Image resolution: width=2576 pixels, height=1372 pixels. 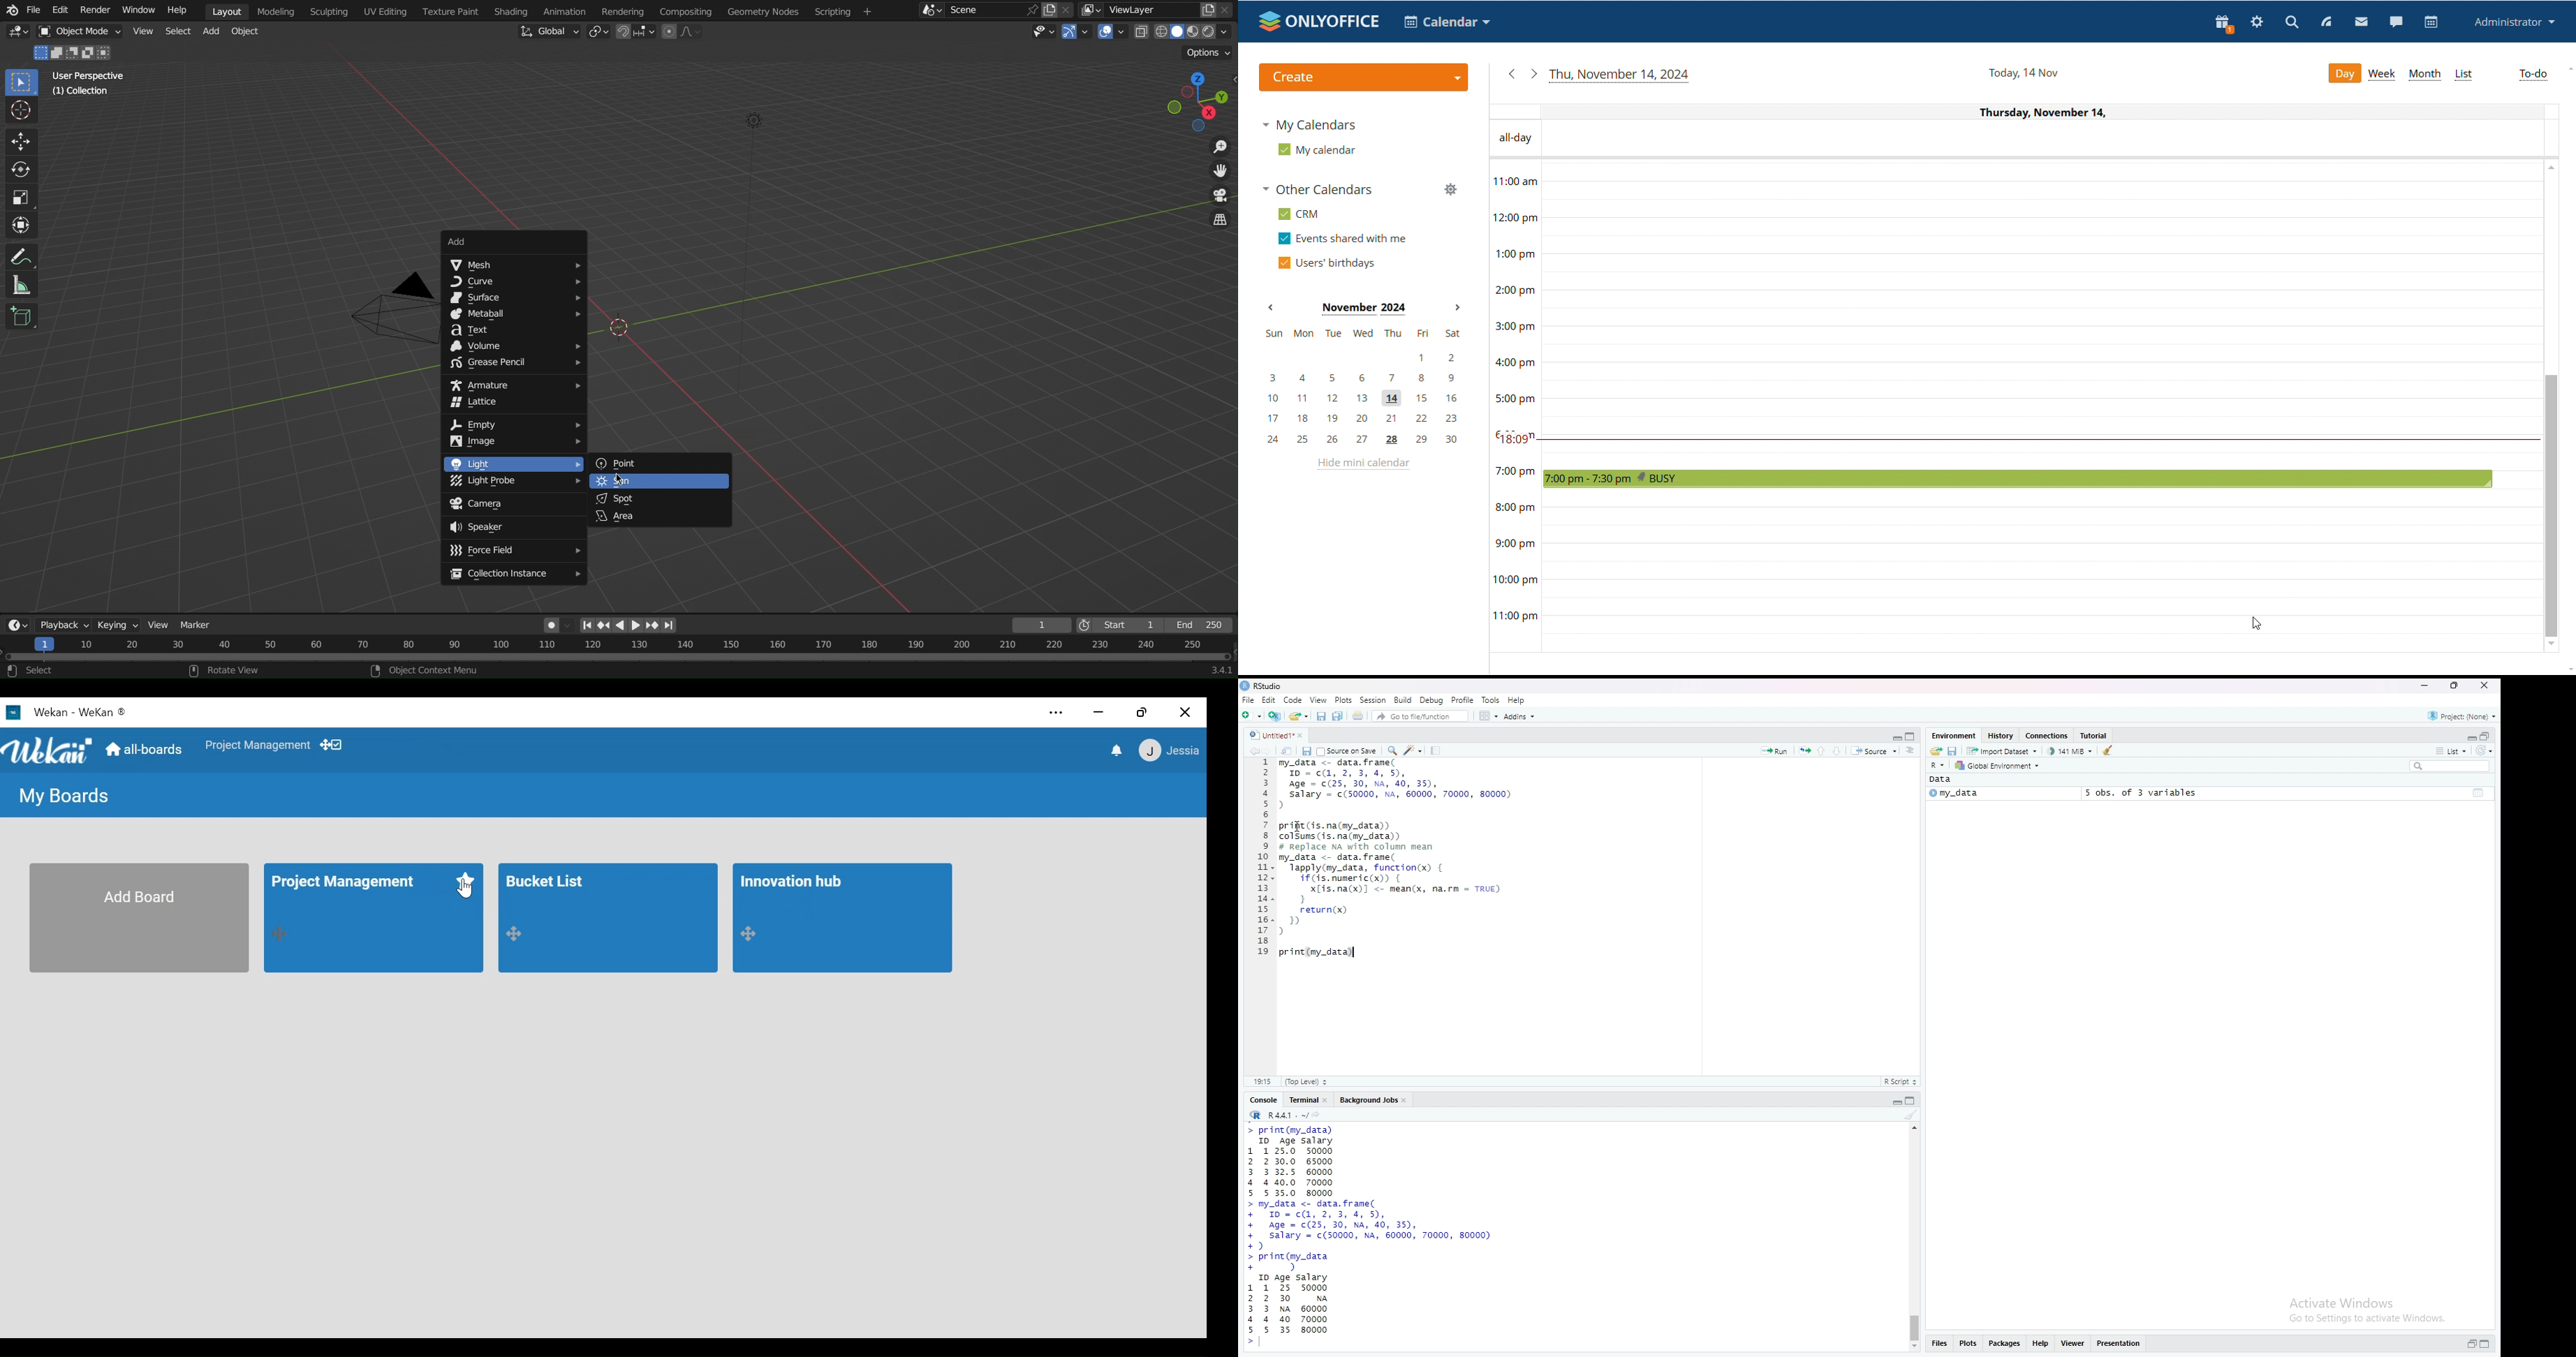 I want to click on save workspace, so click(x=1954, y=752).